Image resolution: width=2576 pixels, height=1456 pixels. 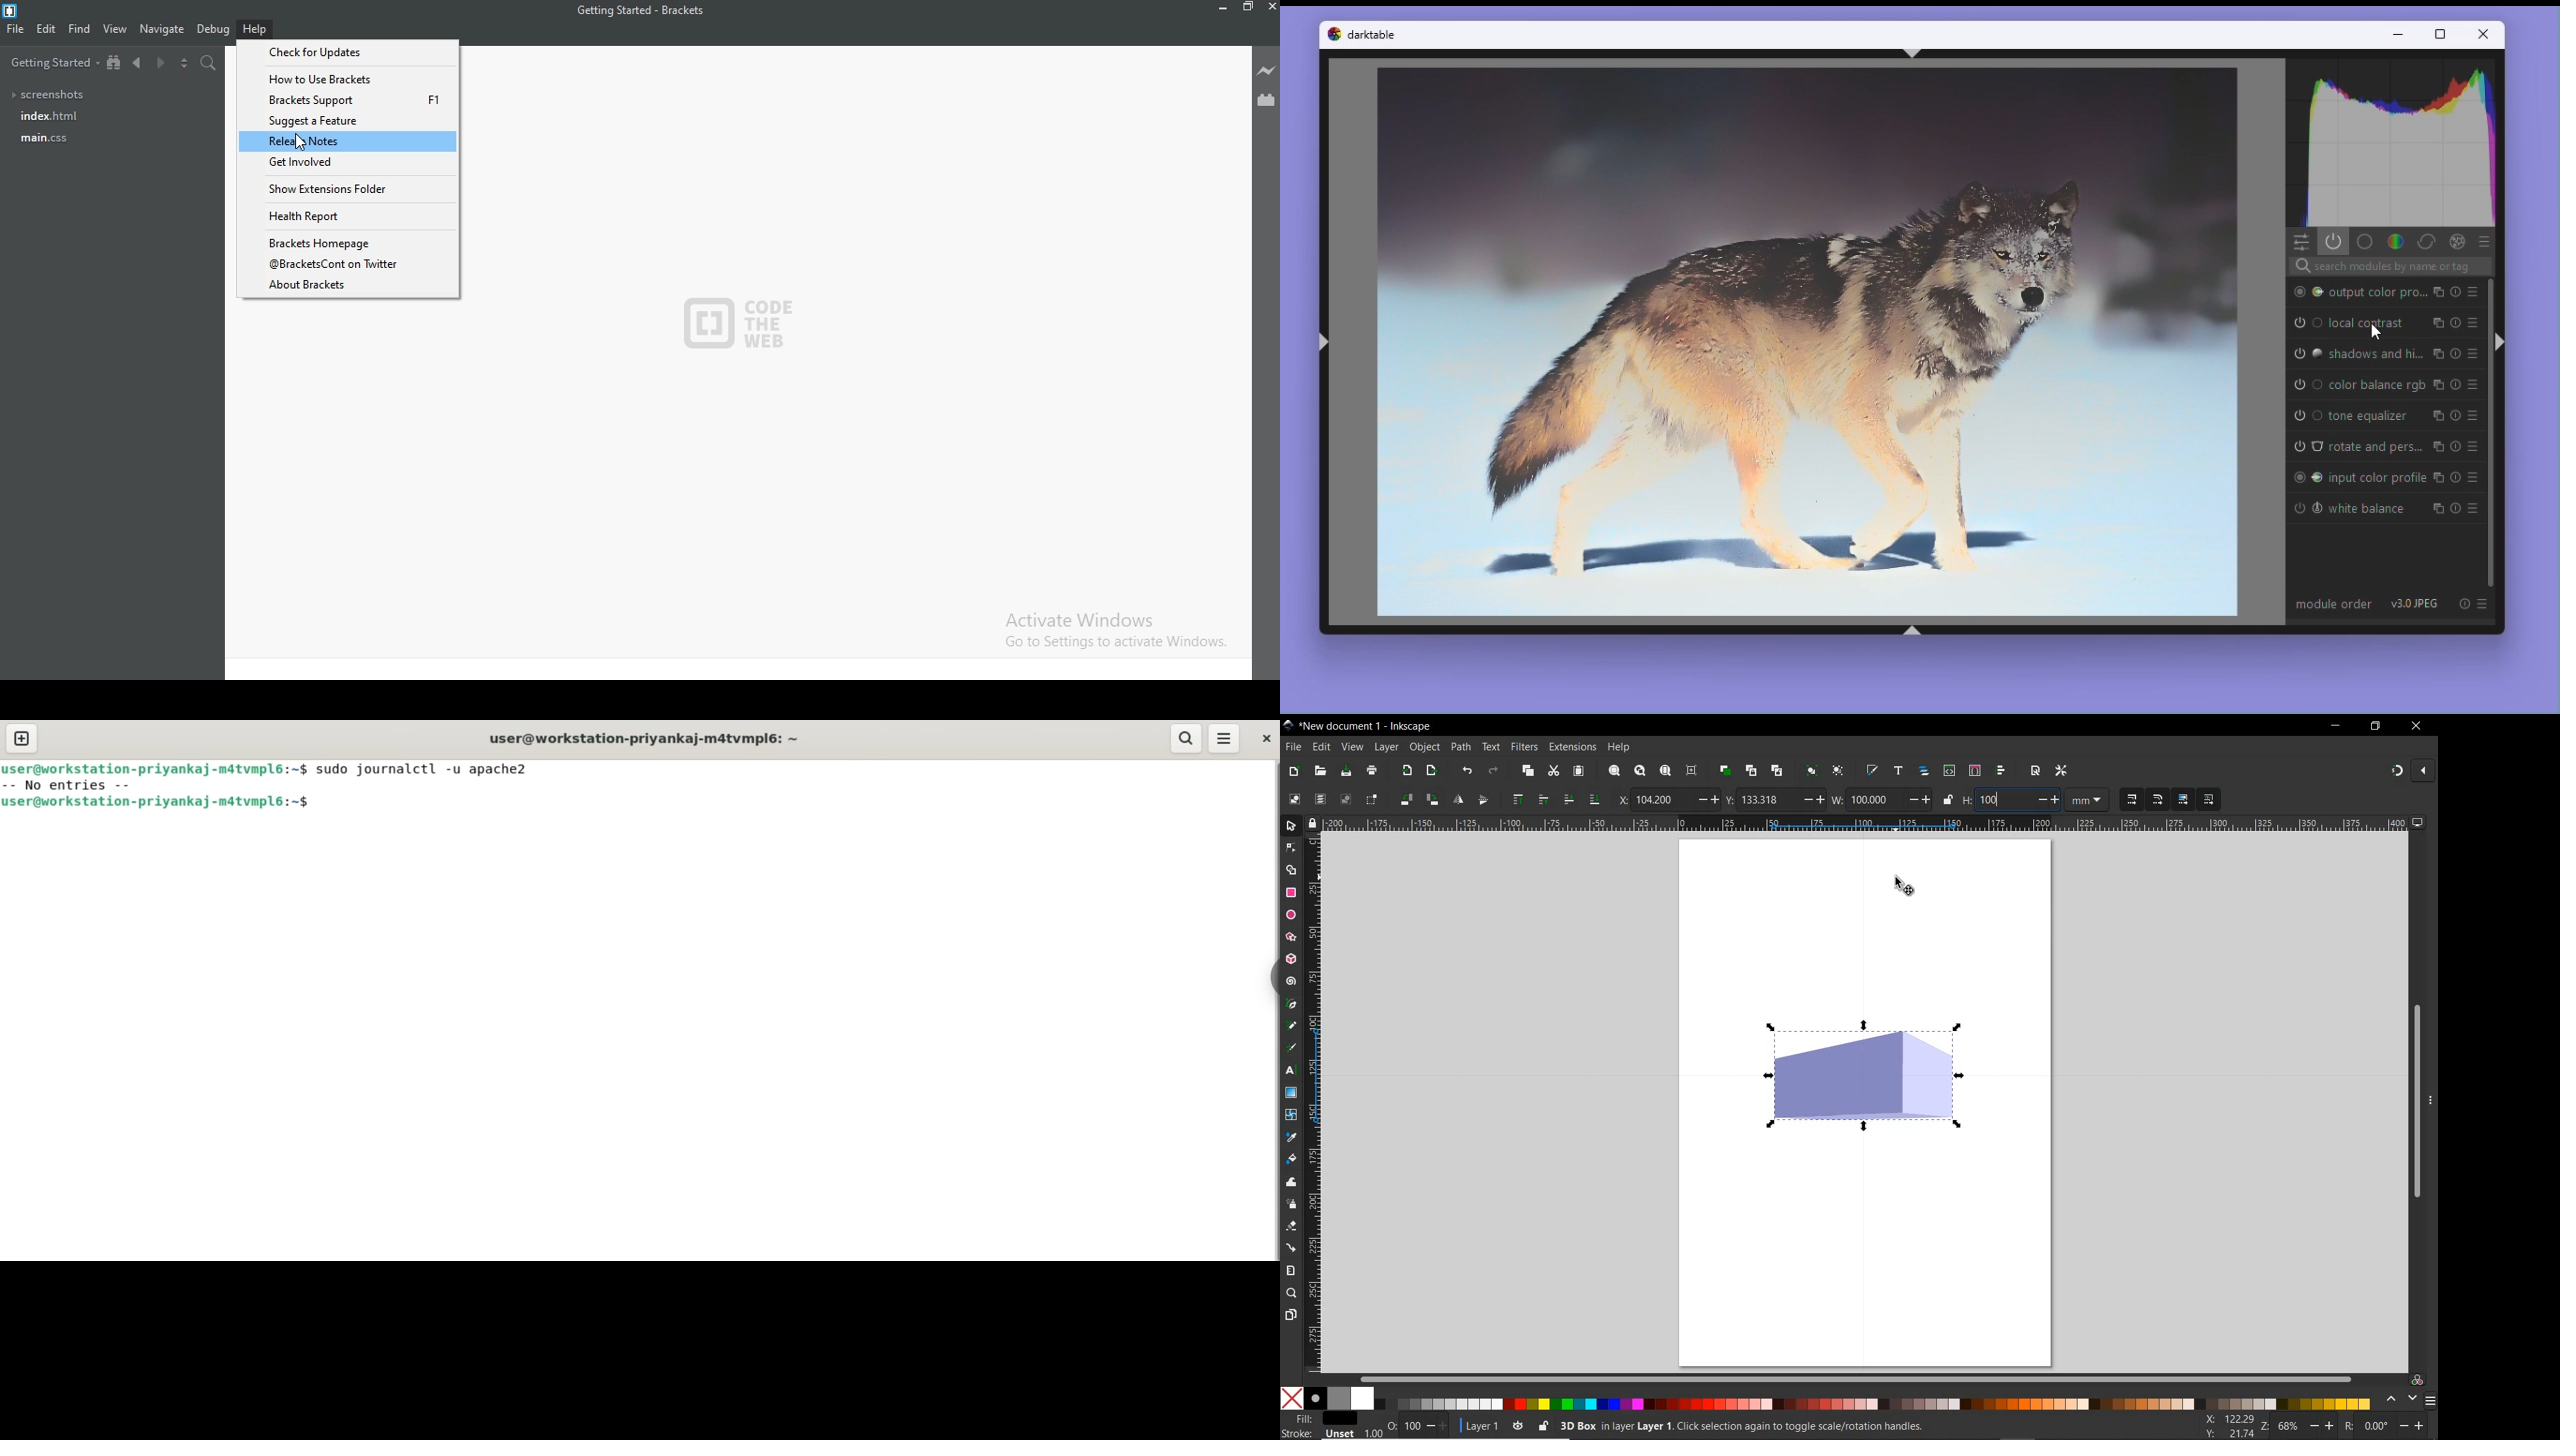 What do you see at coordinates (75, 786) in the screenshot?
I see `no entries` at bounding box center [75, 786].